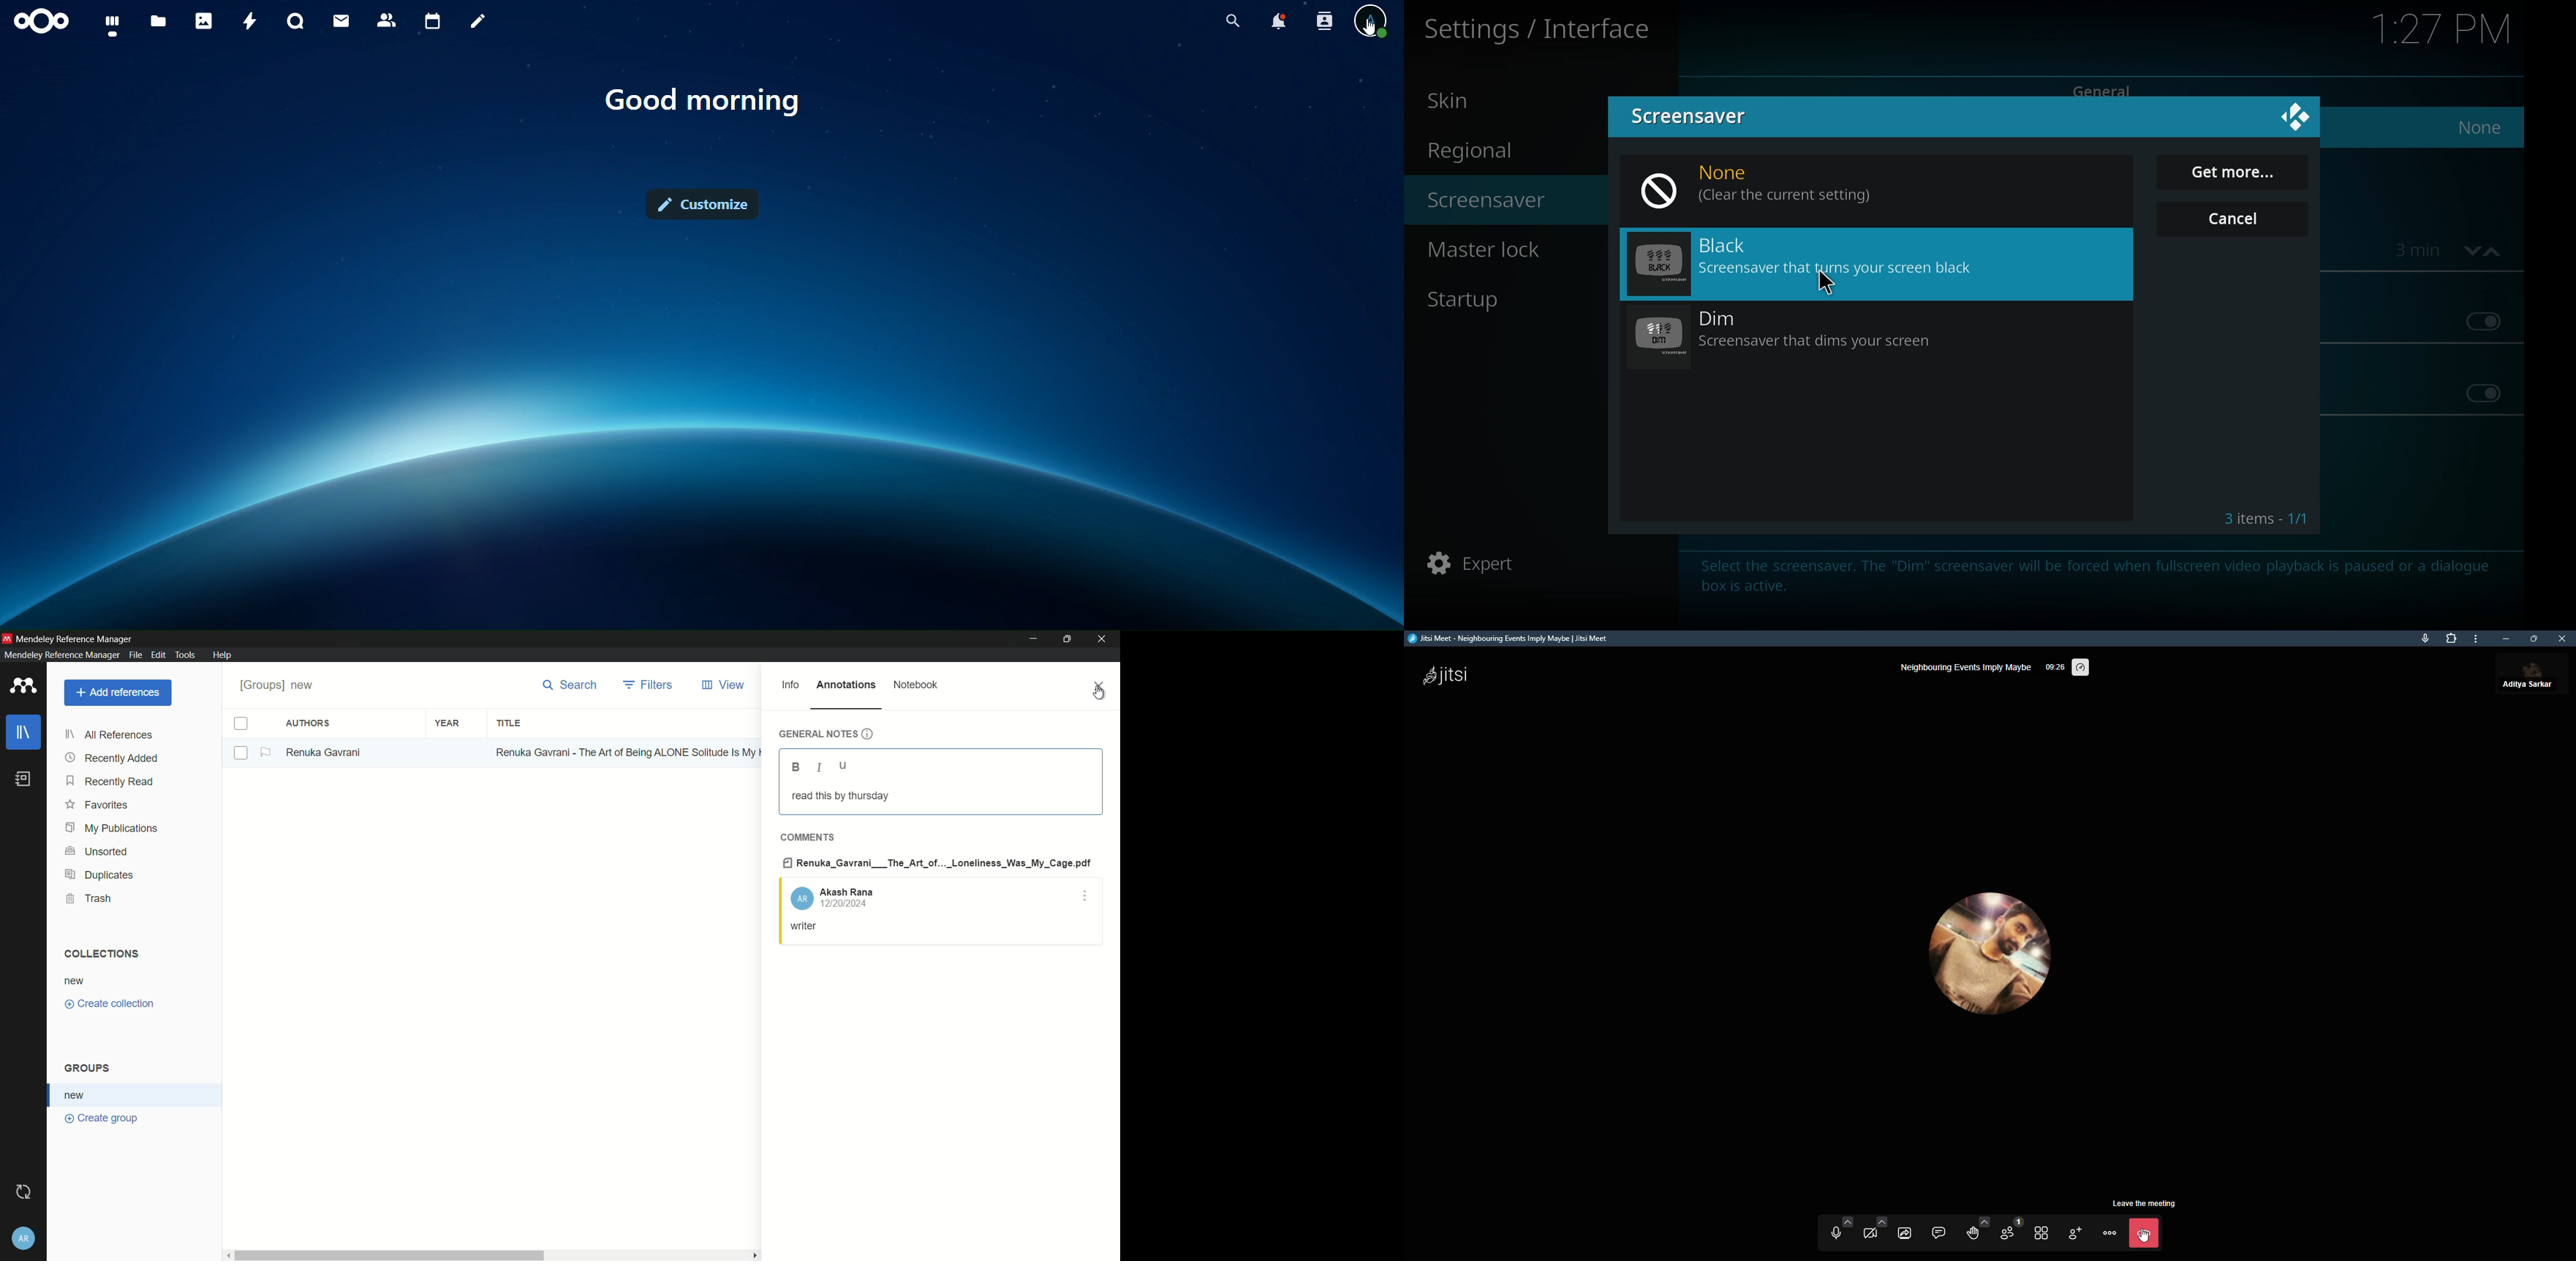 Image resolution: width=2576 pixels, height=1288 pixels. Describe the element at coordinates (2004, 952) in the screenshot. I see `profile picture` at that location.